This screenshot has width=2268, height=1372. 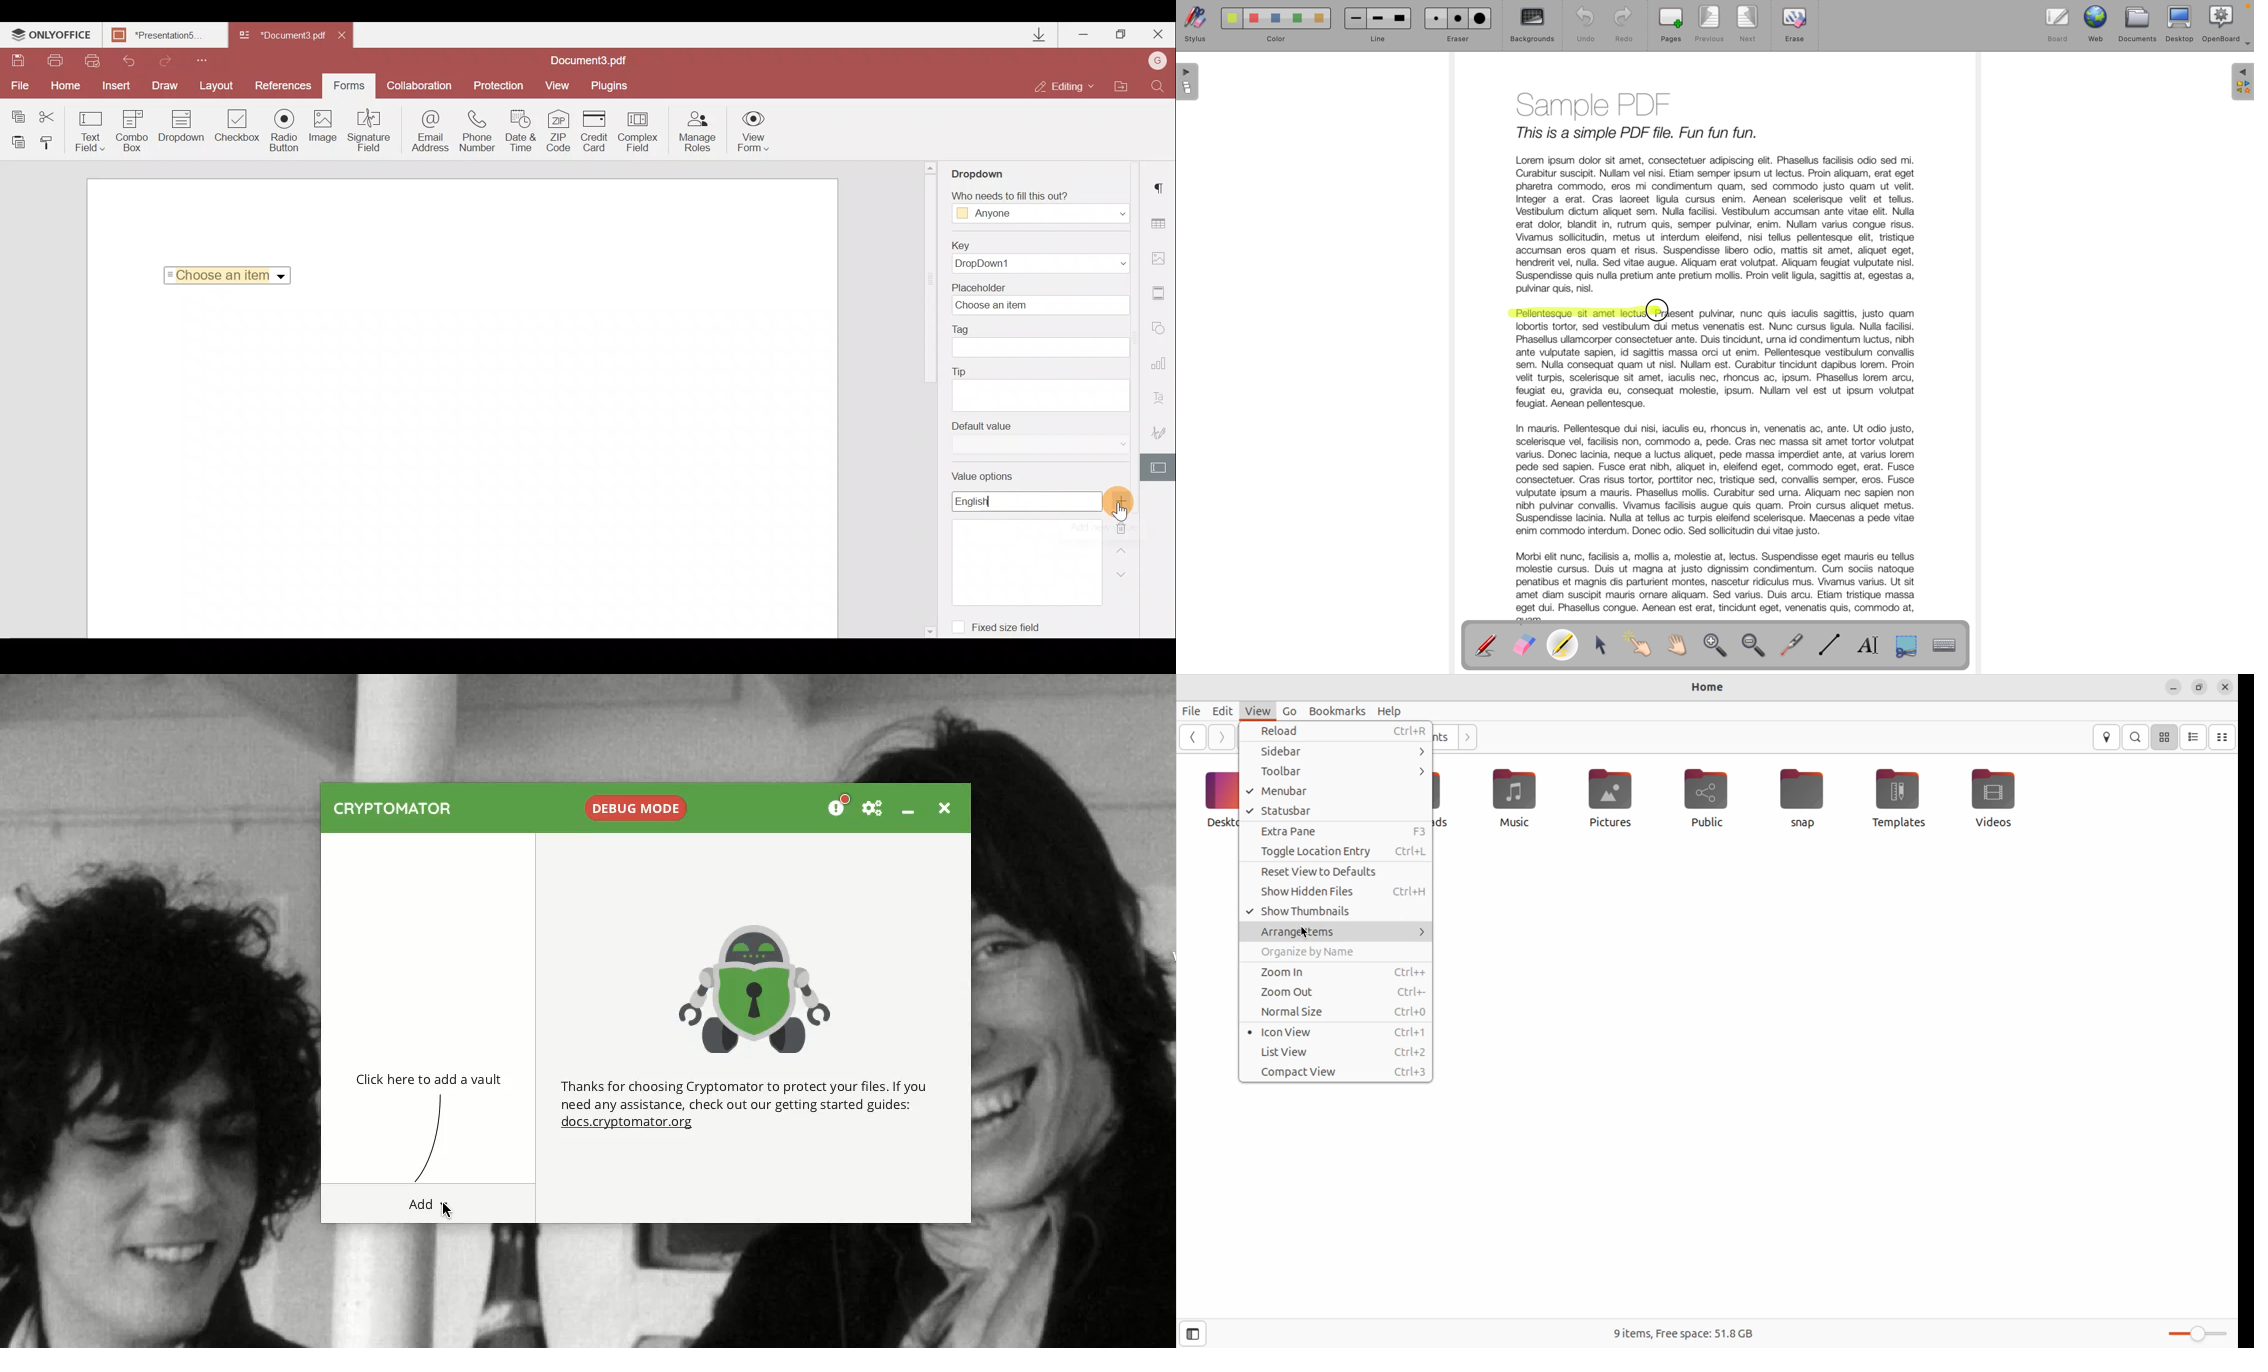 What do you see at coordinates (91, 60) in the screenshot?
I see `Quick print` at bounding box center [91, 60].